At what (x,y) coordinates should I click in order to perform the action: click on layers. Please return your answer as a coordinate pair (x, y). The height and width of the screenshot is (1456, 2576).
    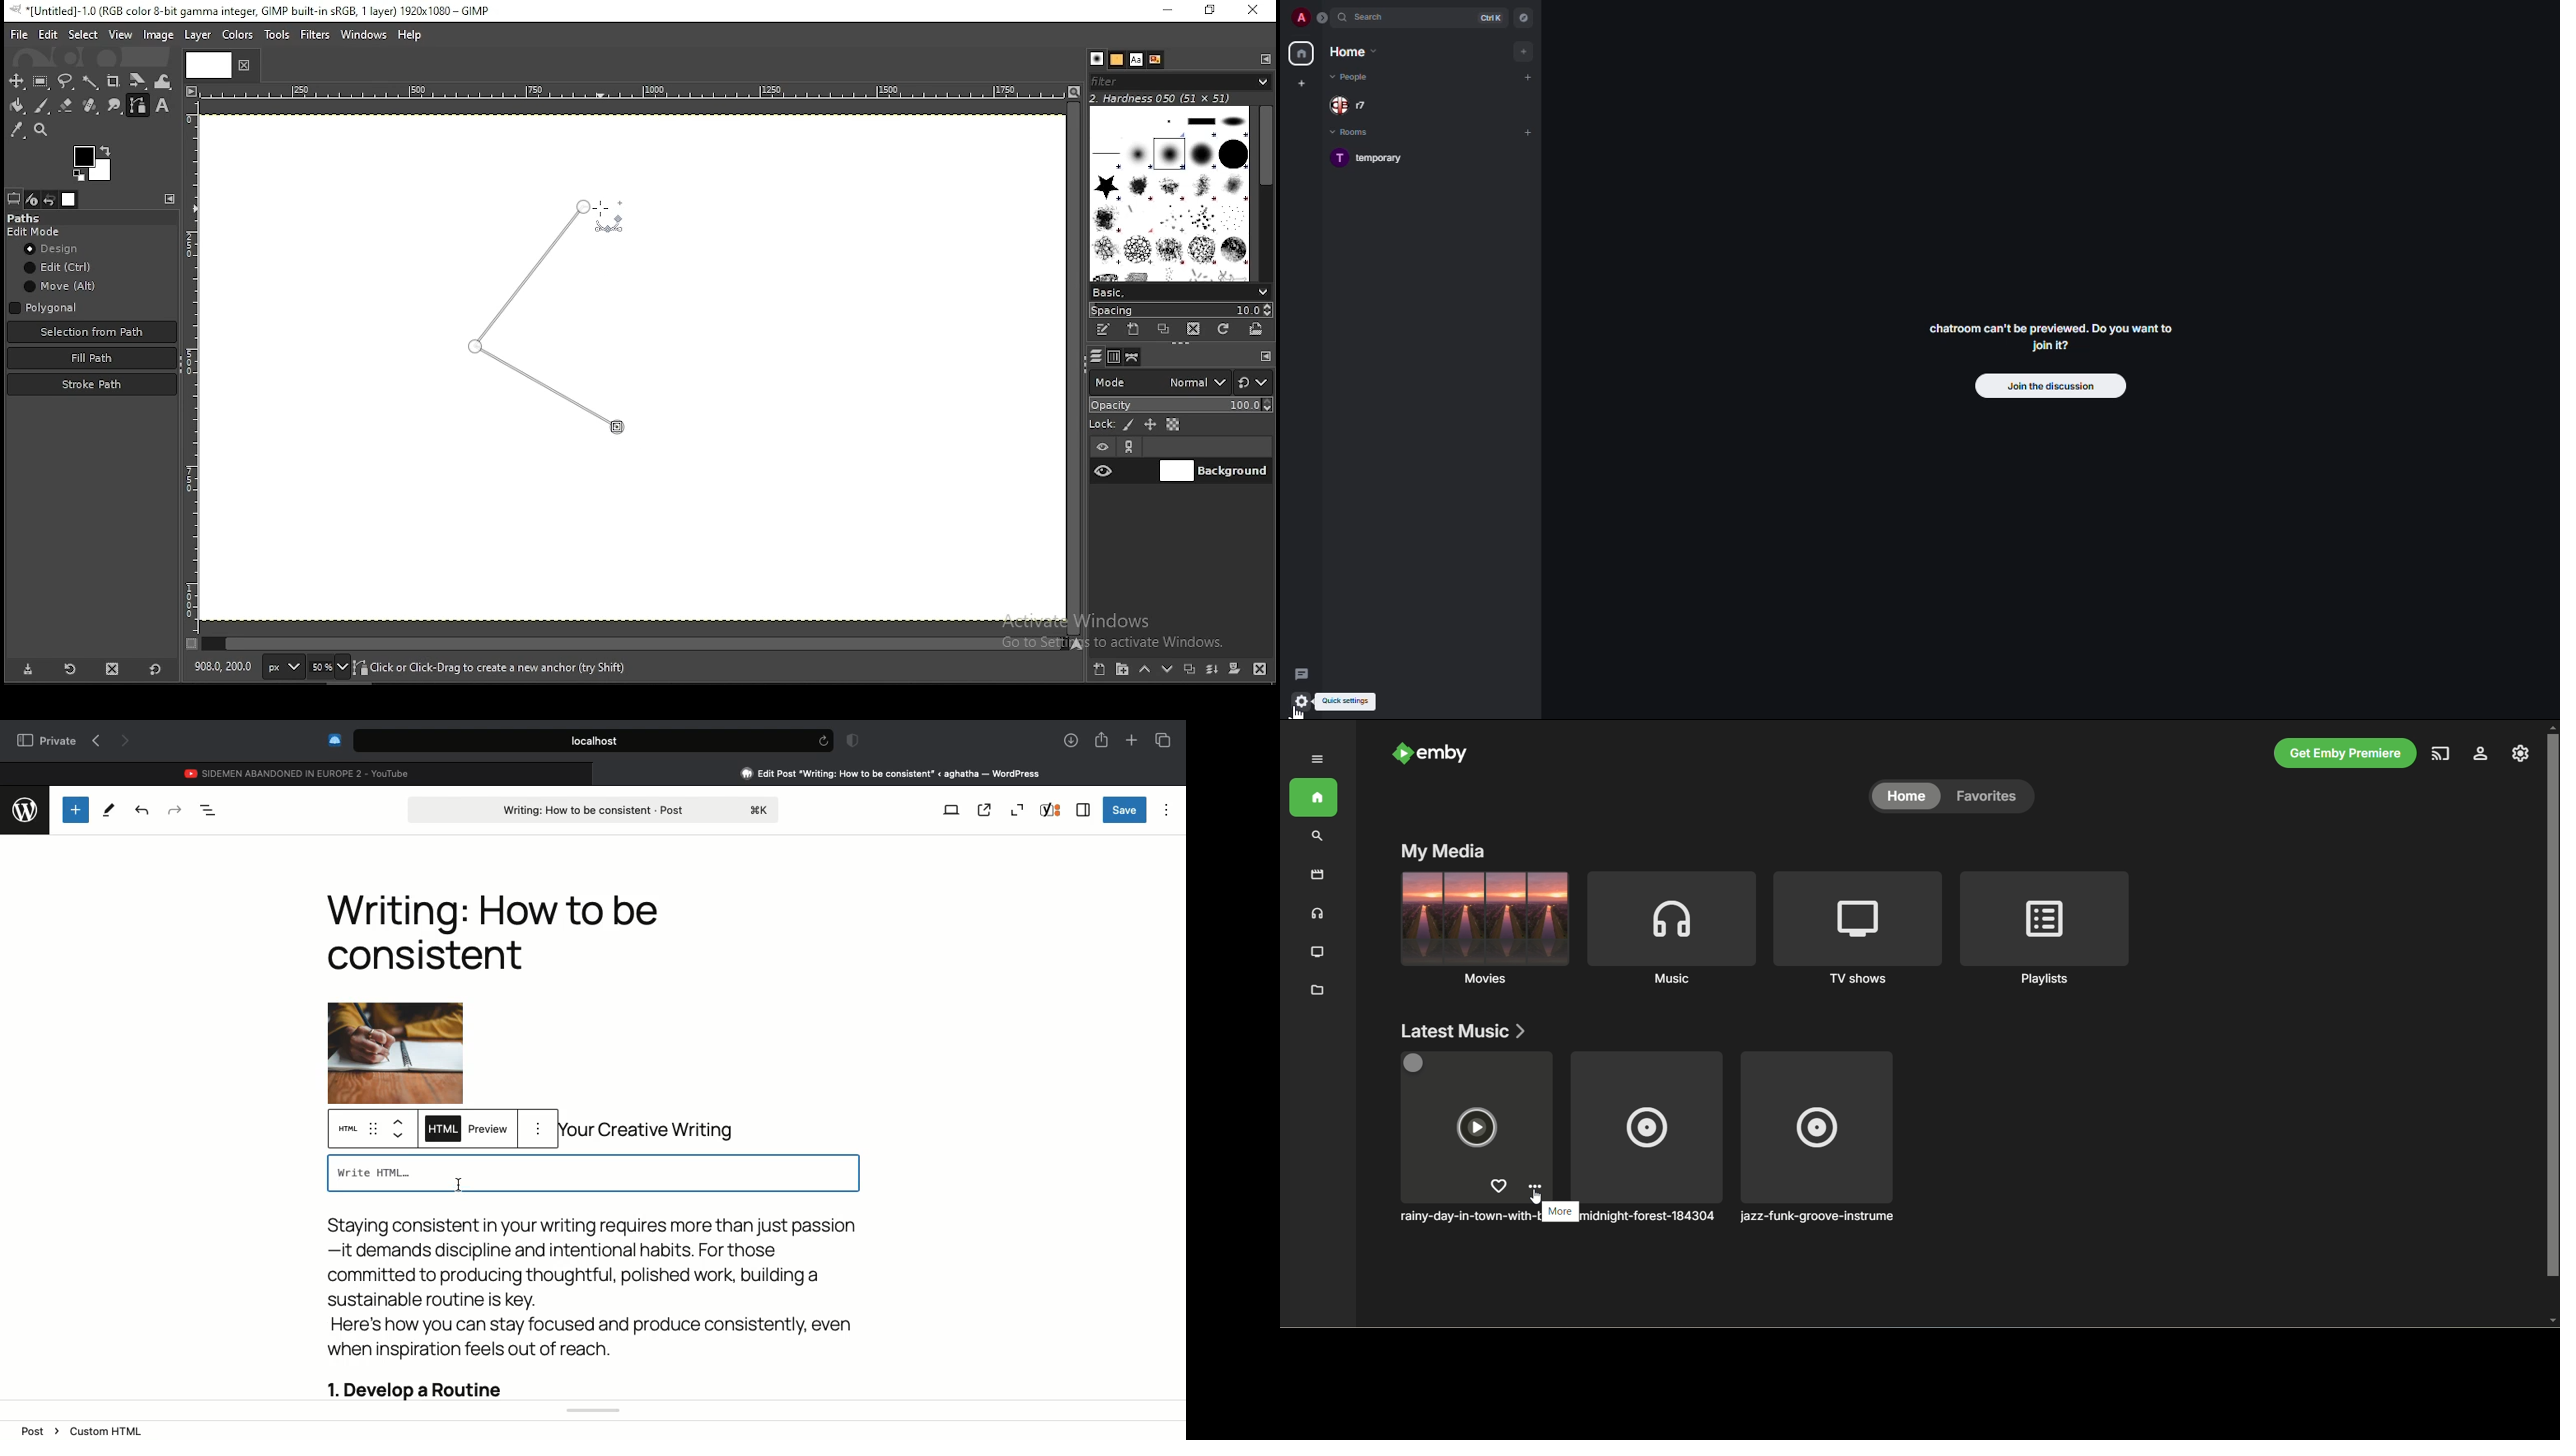
    Looking at the image, I should click on (1097, 356).